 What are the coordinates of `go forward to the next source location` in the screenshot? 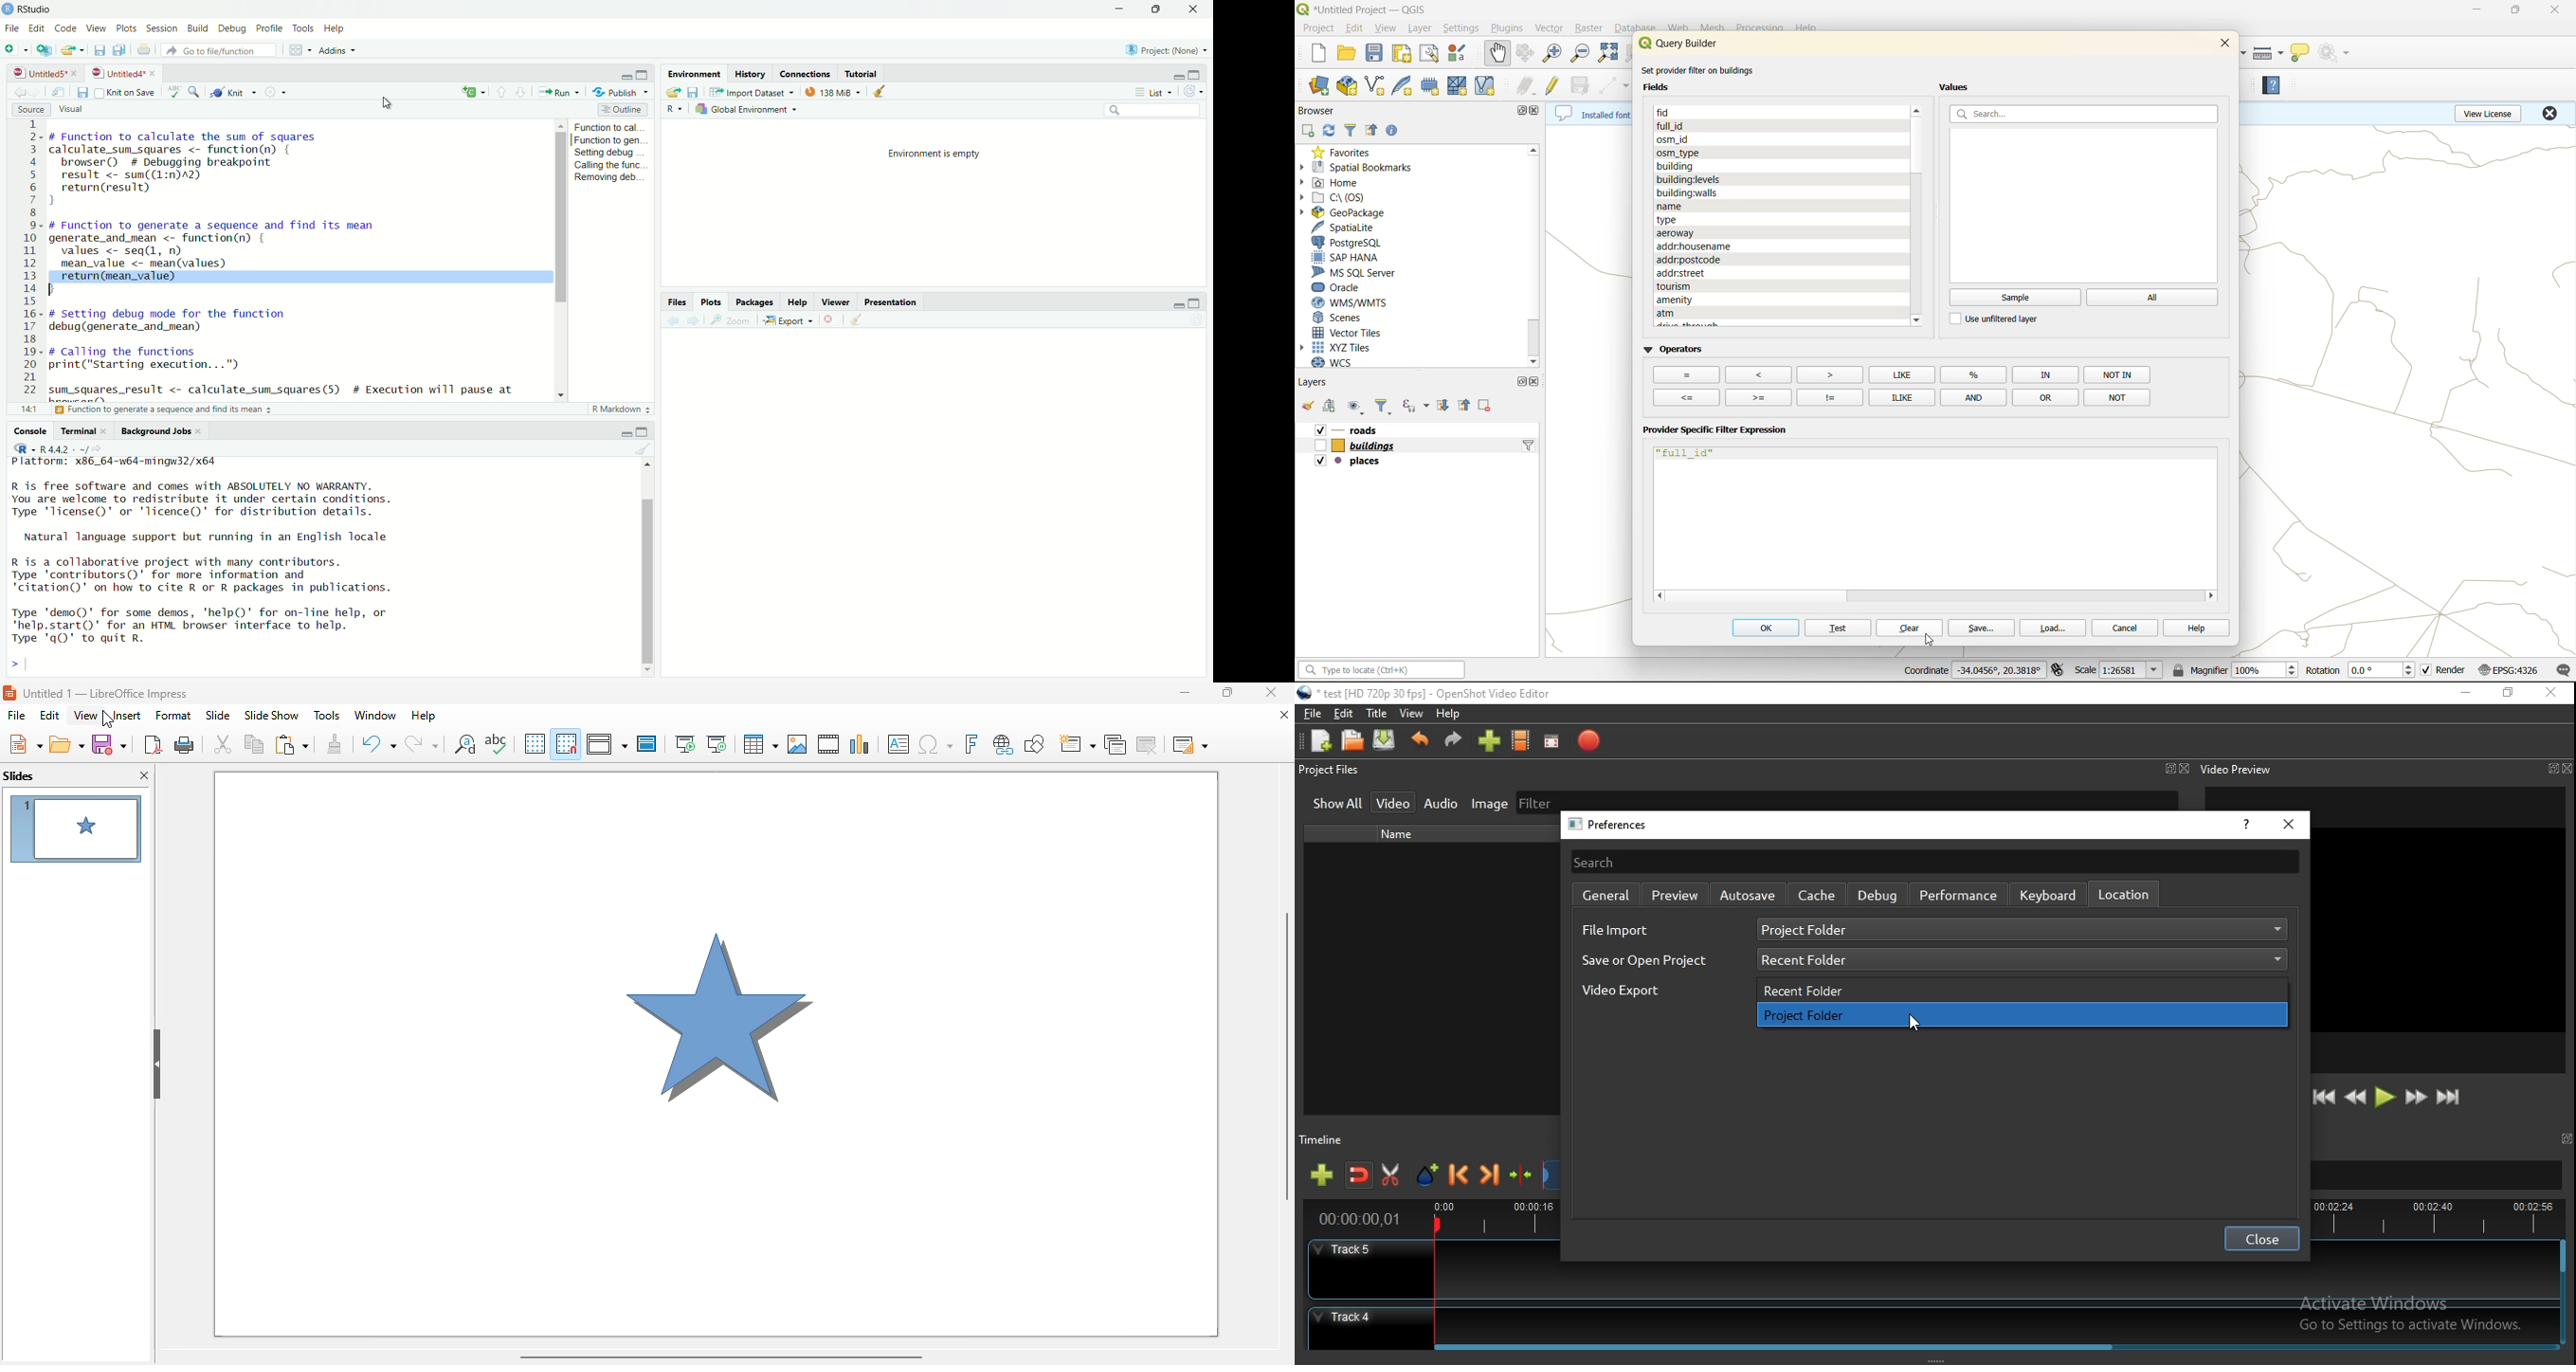 It's located at (37, 90).